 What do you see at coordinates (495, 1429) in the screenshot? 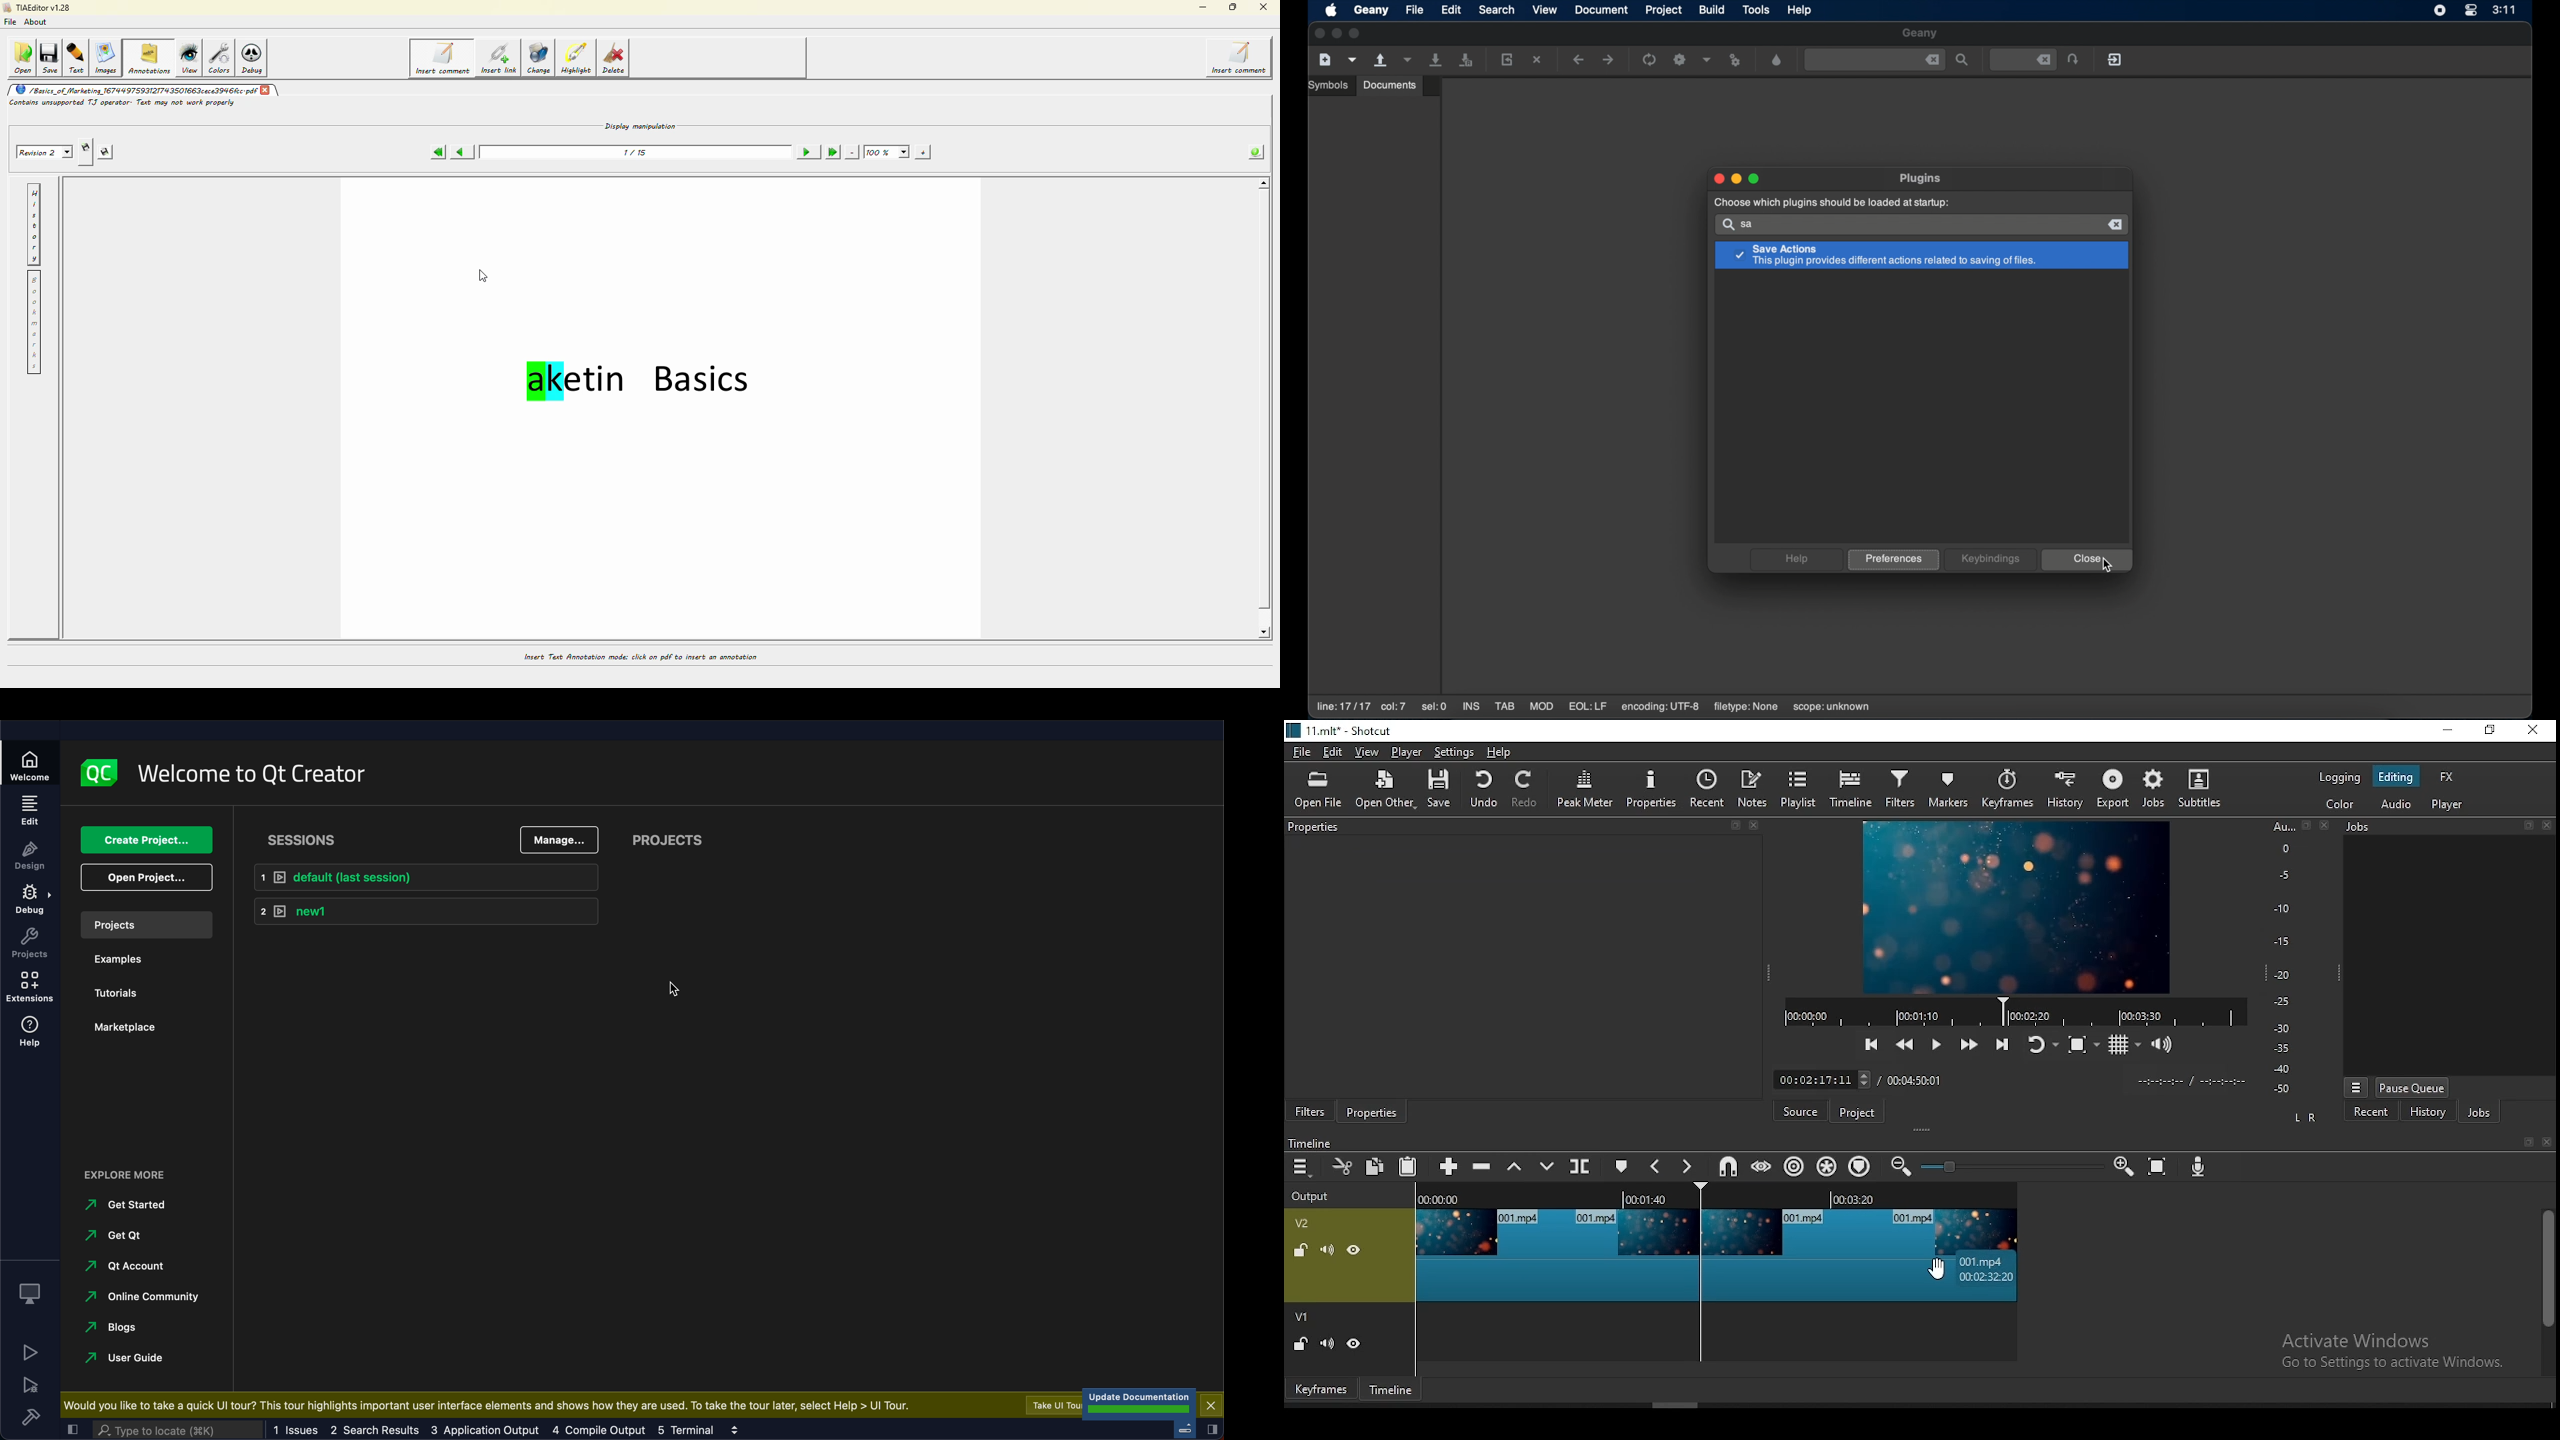
I see `logs` at bounding box center [495, 1429].